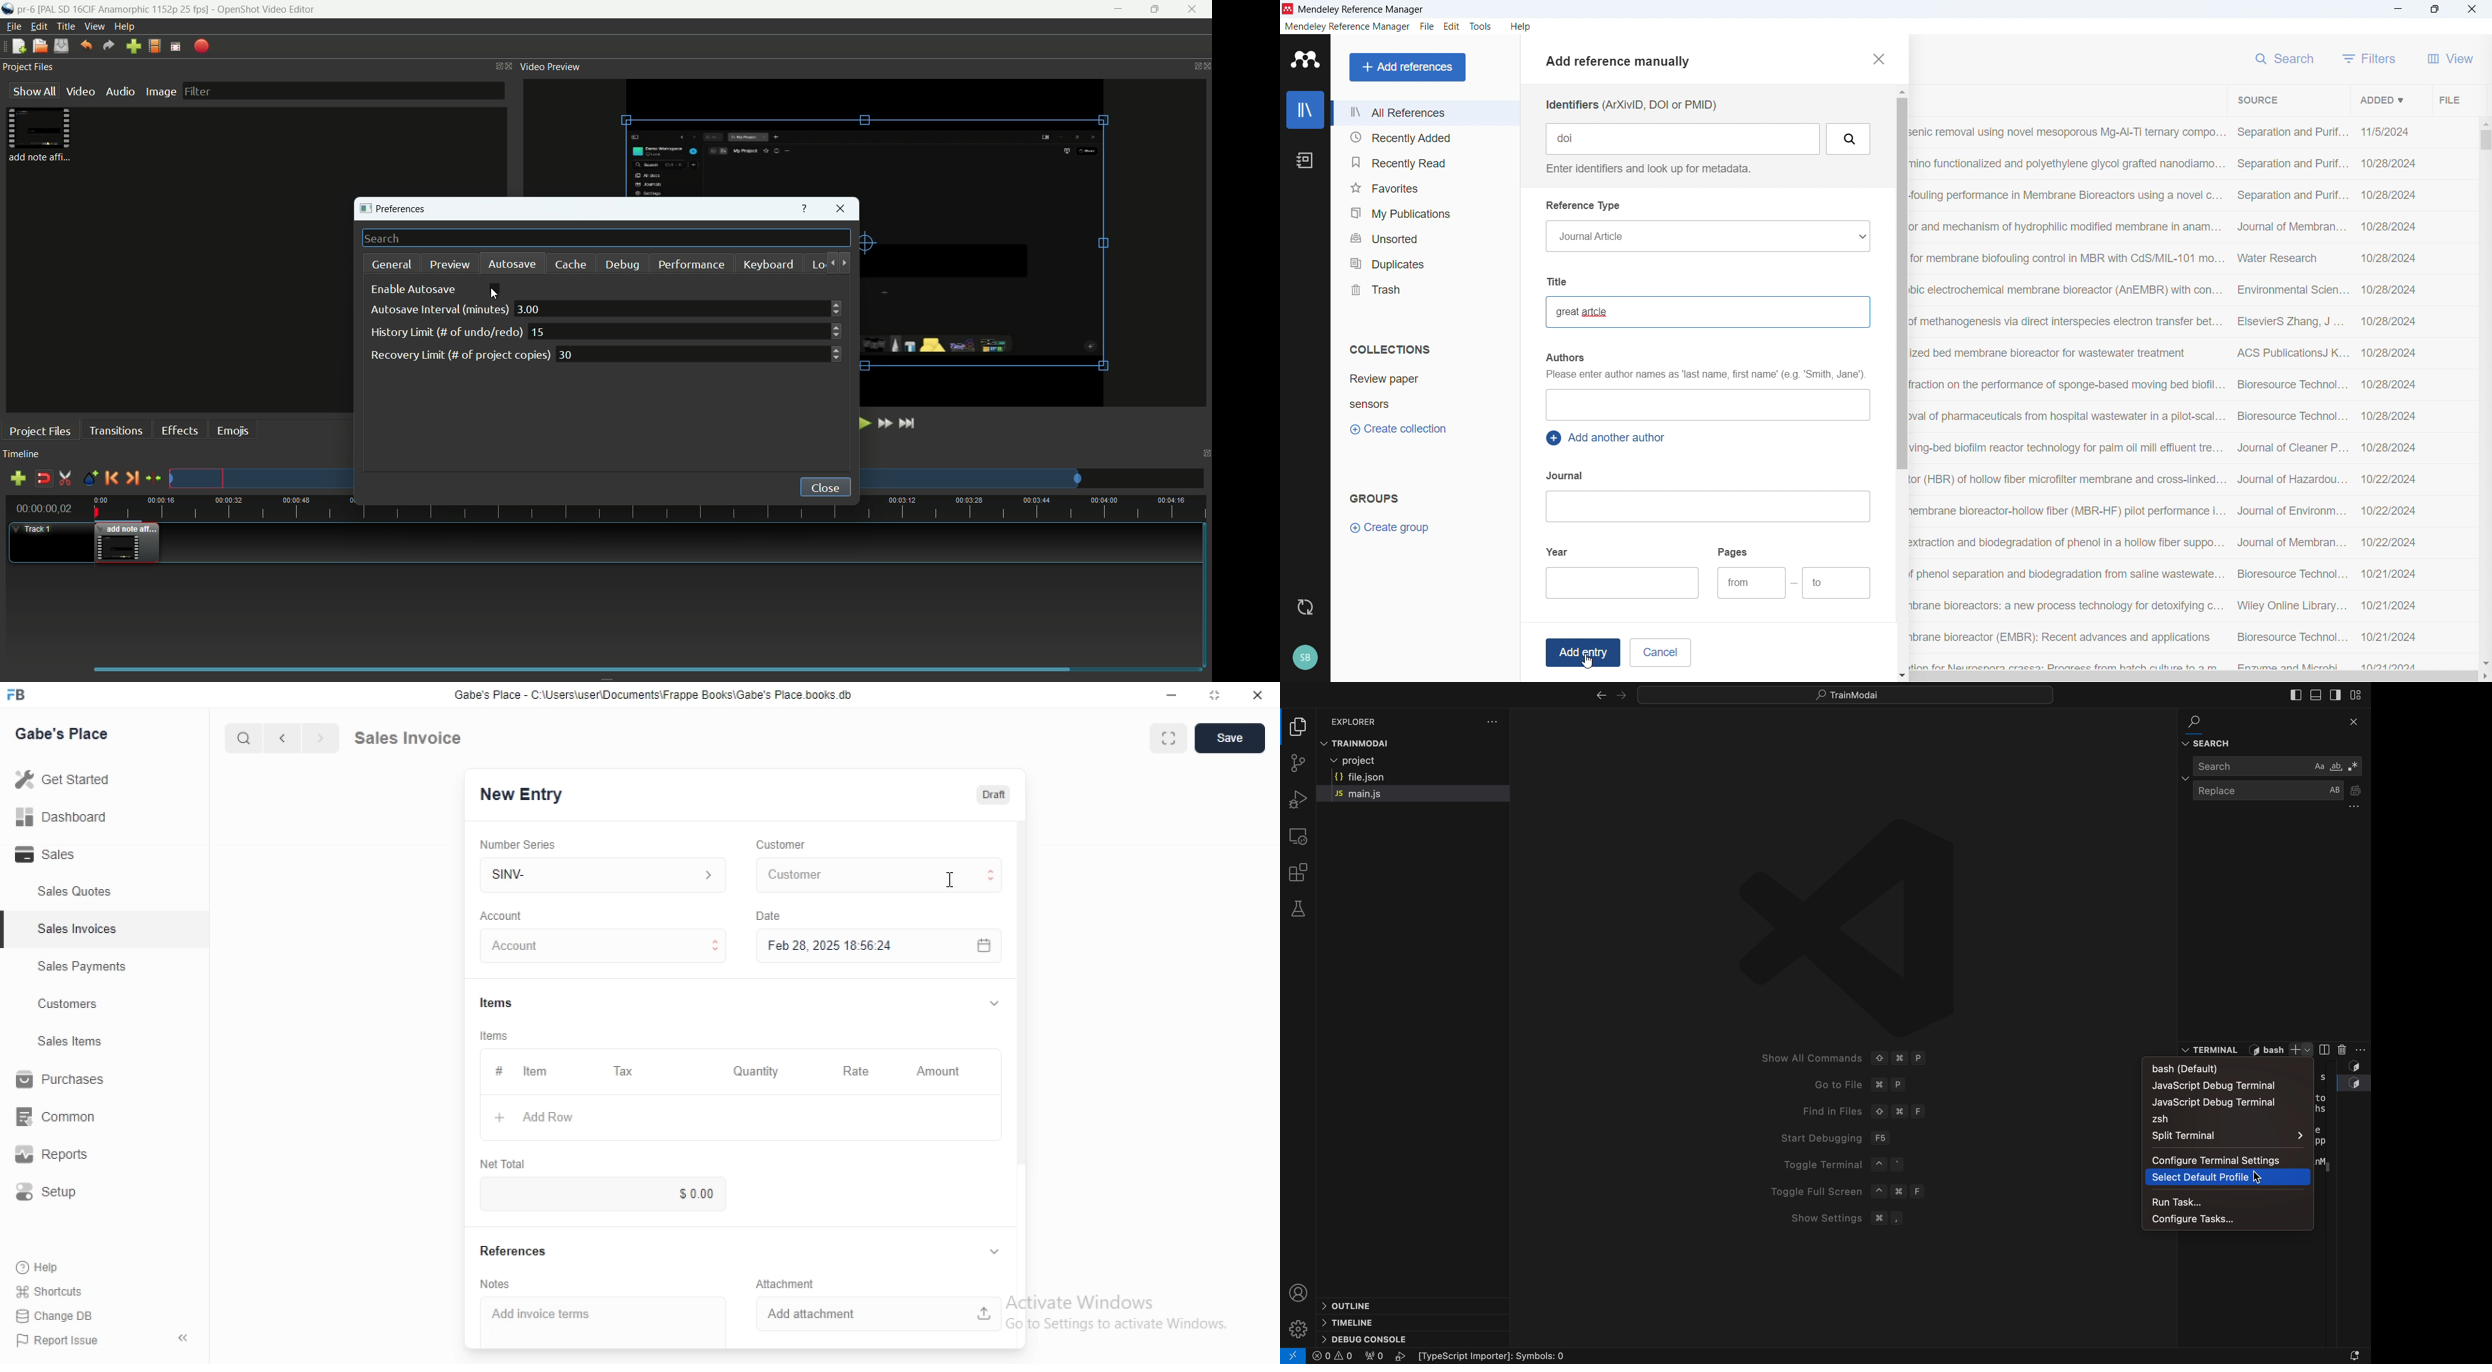 The height and width of the screenshot is (1372, 2492). What do you see at coordinates (77, 967) in the screenshot?
I see `Sales Payments` at bounding box center [77, 967].